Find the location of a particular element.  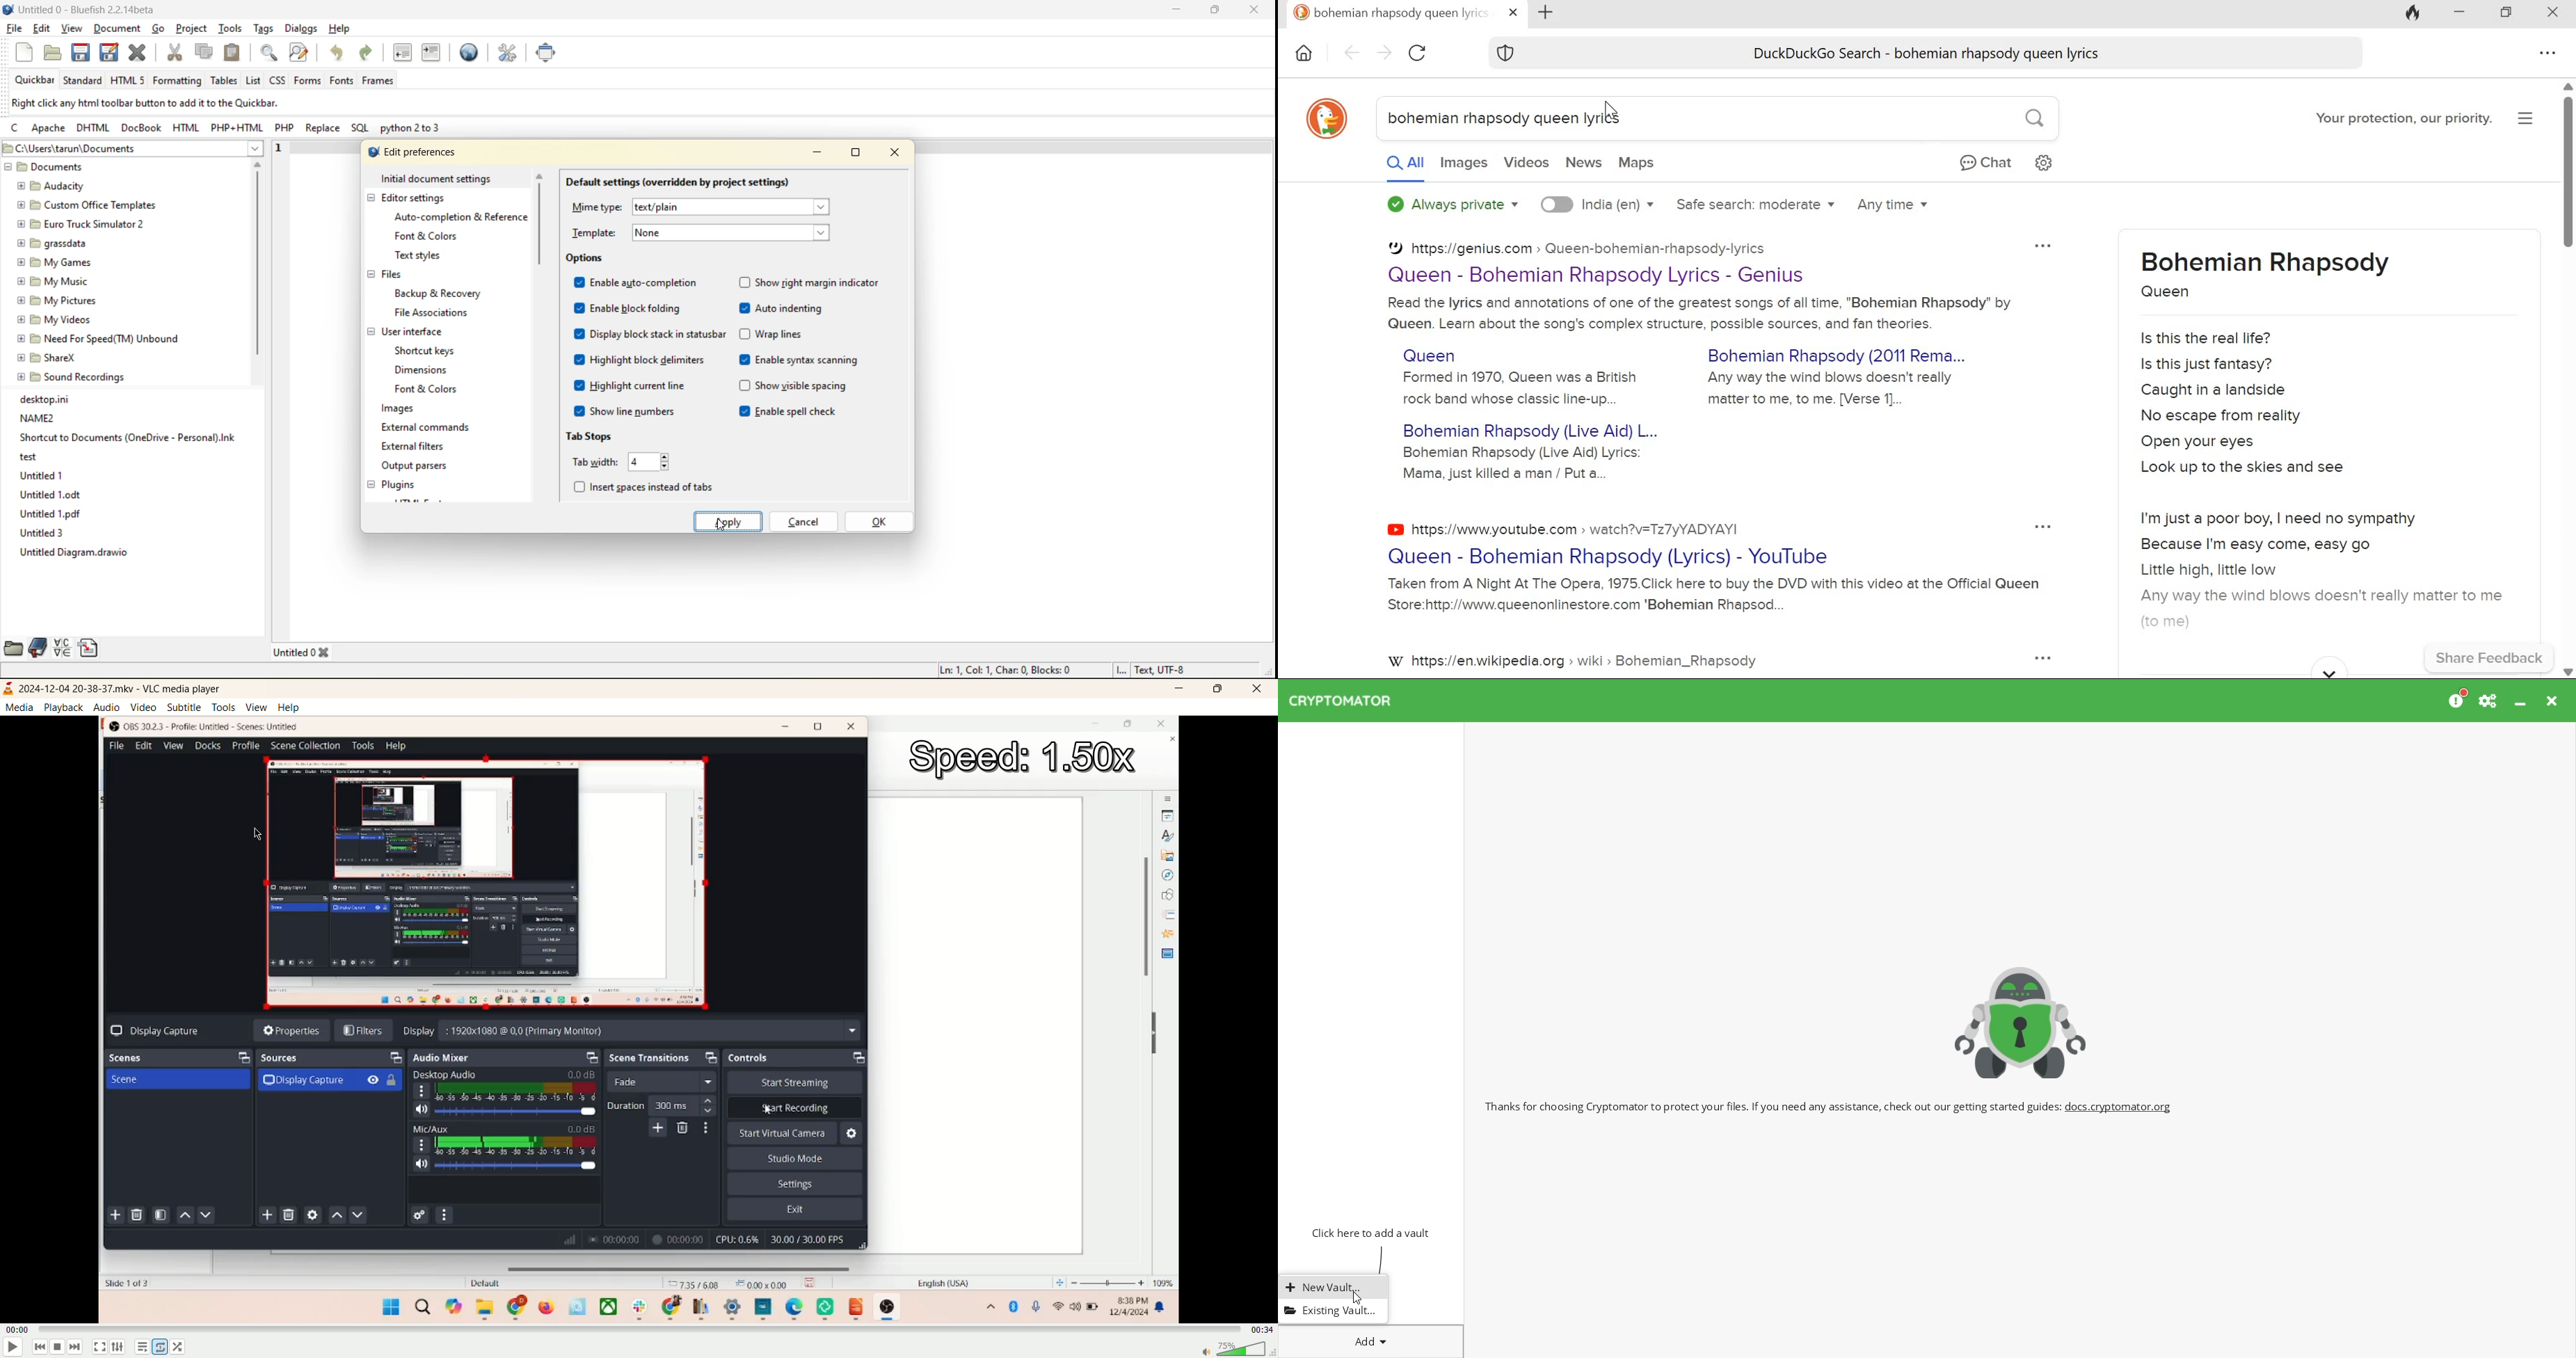

minimize is located at coordinates (1173, 11).